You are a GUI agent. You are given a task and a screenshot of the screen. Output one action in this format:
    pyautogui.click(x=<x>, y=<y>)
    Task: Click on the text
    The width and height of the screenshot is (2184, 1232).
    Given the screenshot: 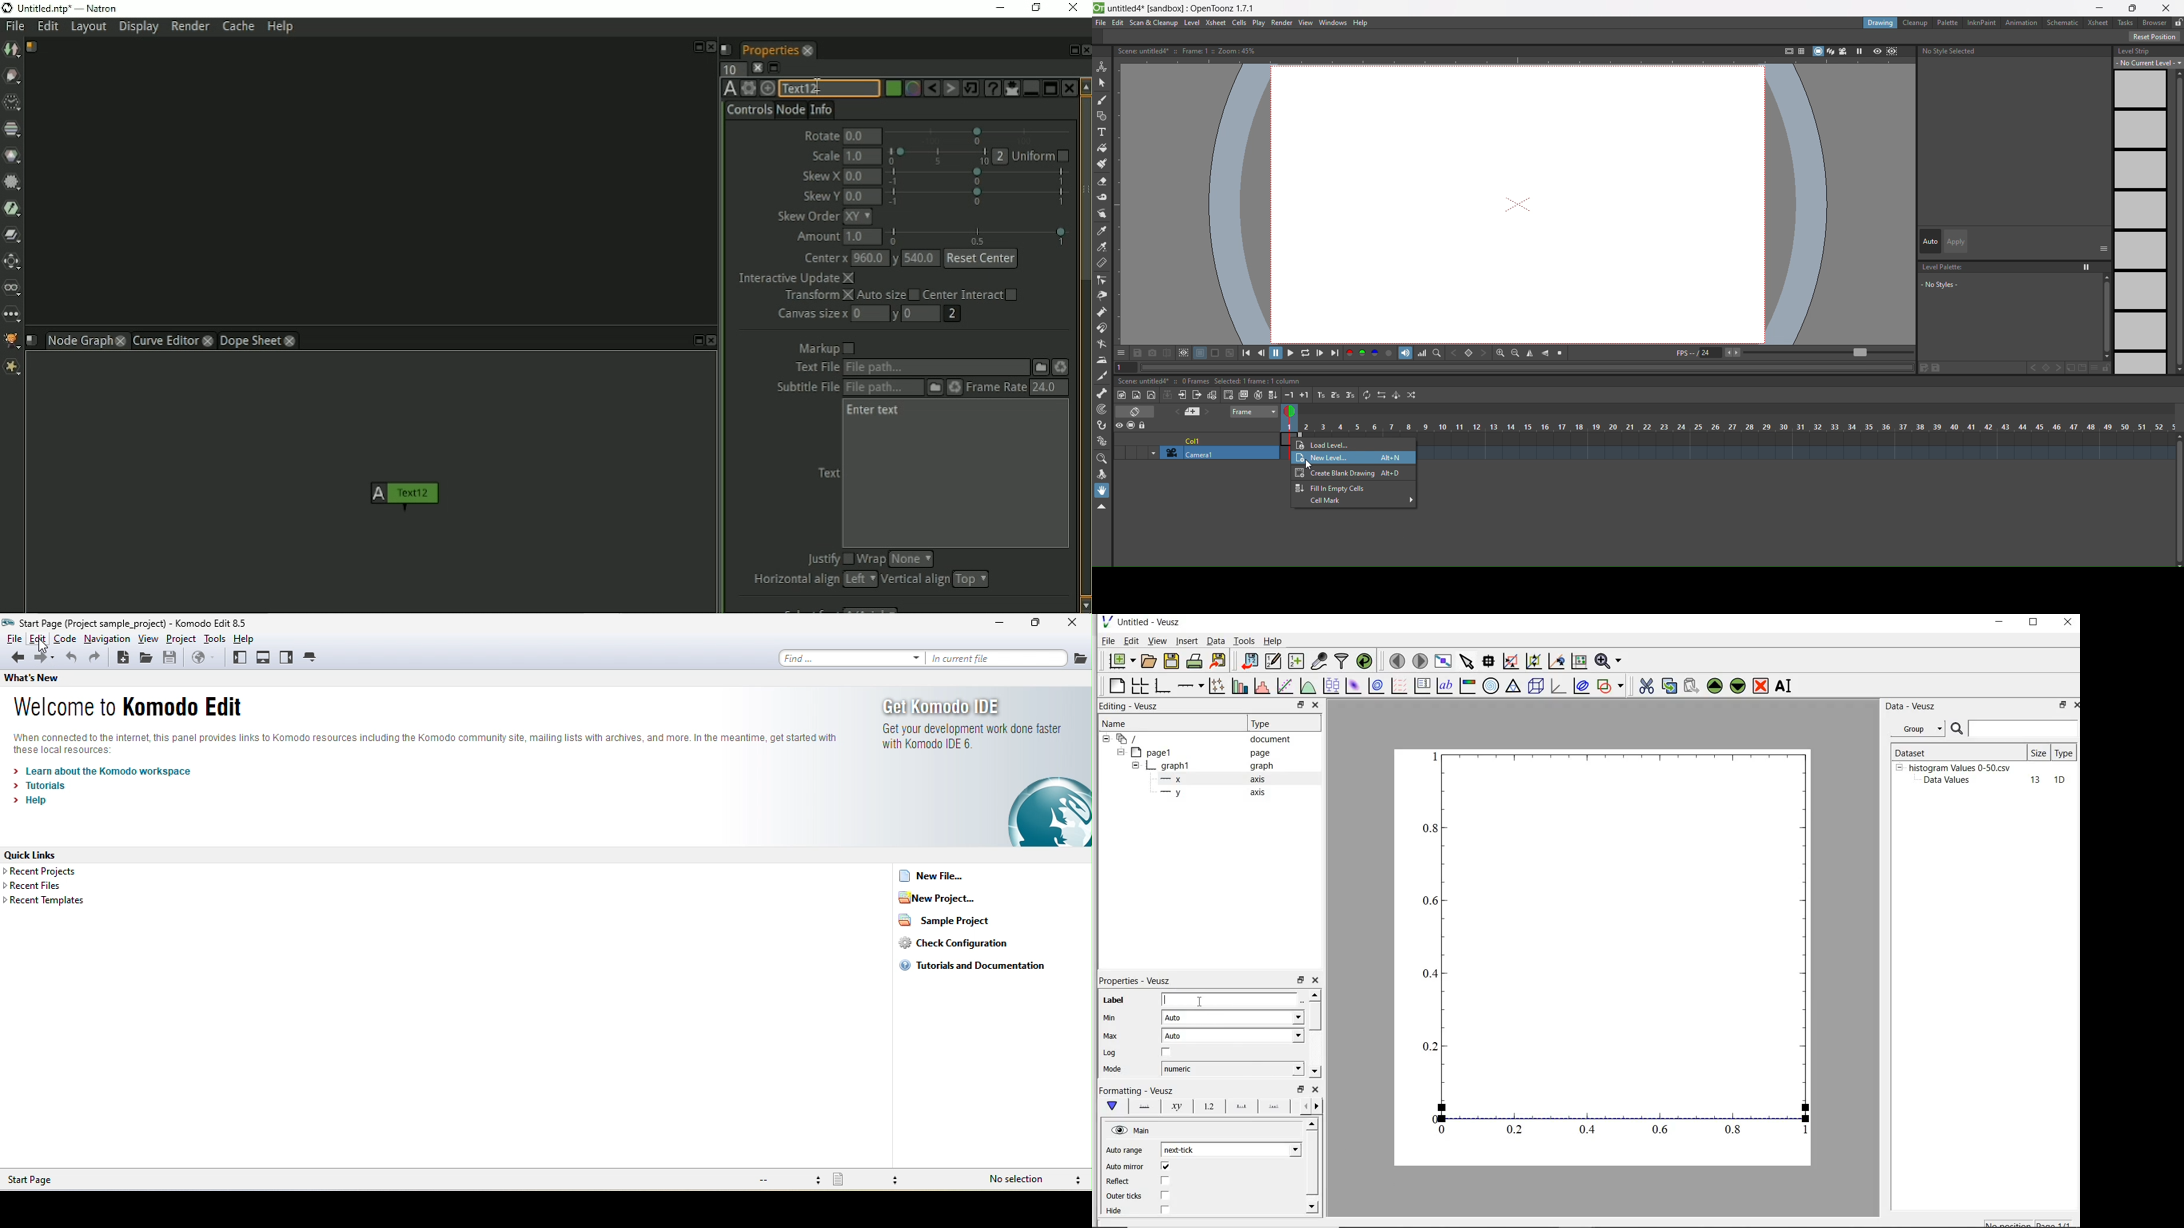 What is the action you would take?
    pyautogui.click(x=1211, y=382)
    